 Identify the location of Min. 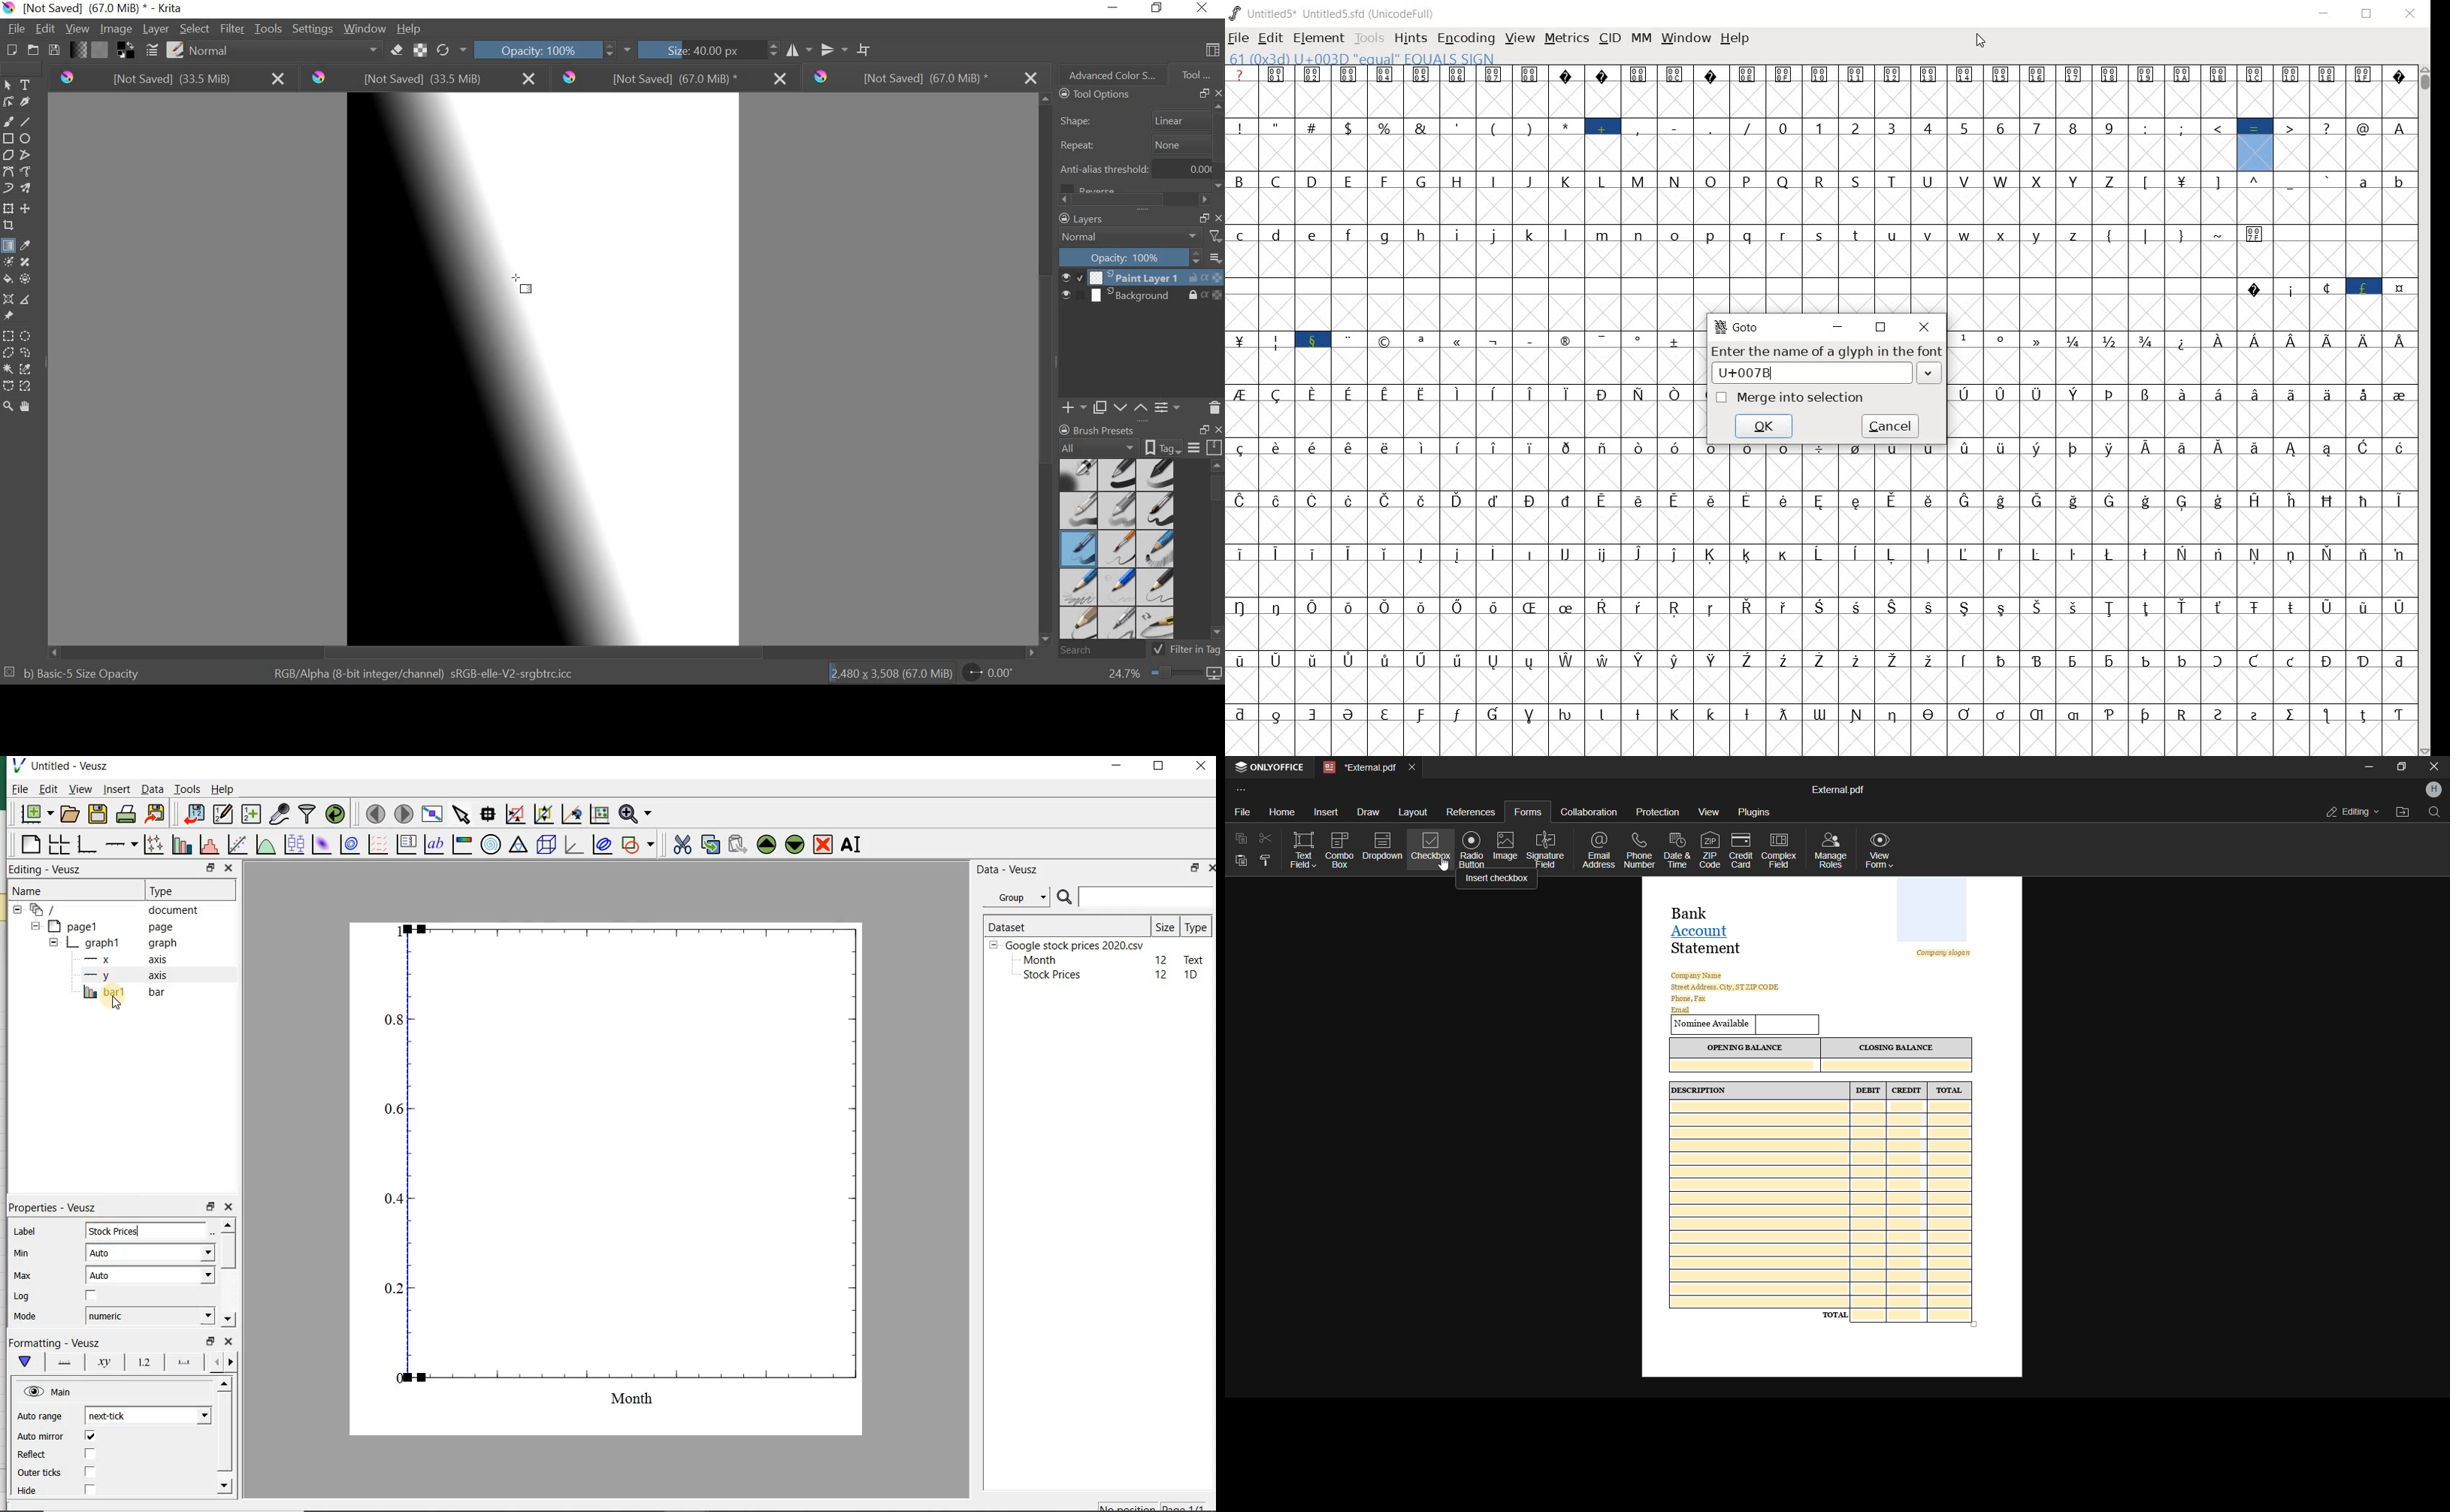
(23, 1254).